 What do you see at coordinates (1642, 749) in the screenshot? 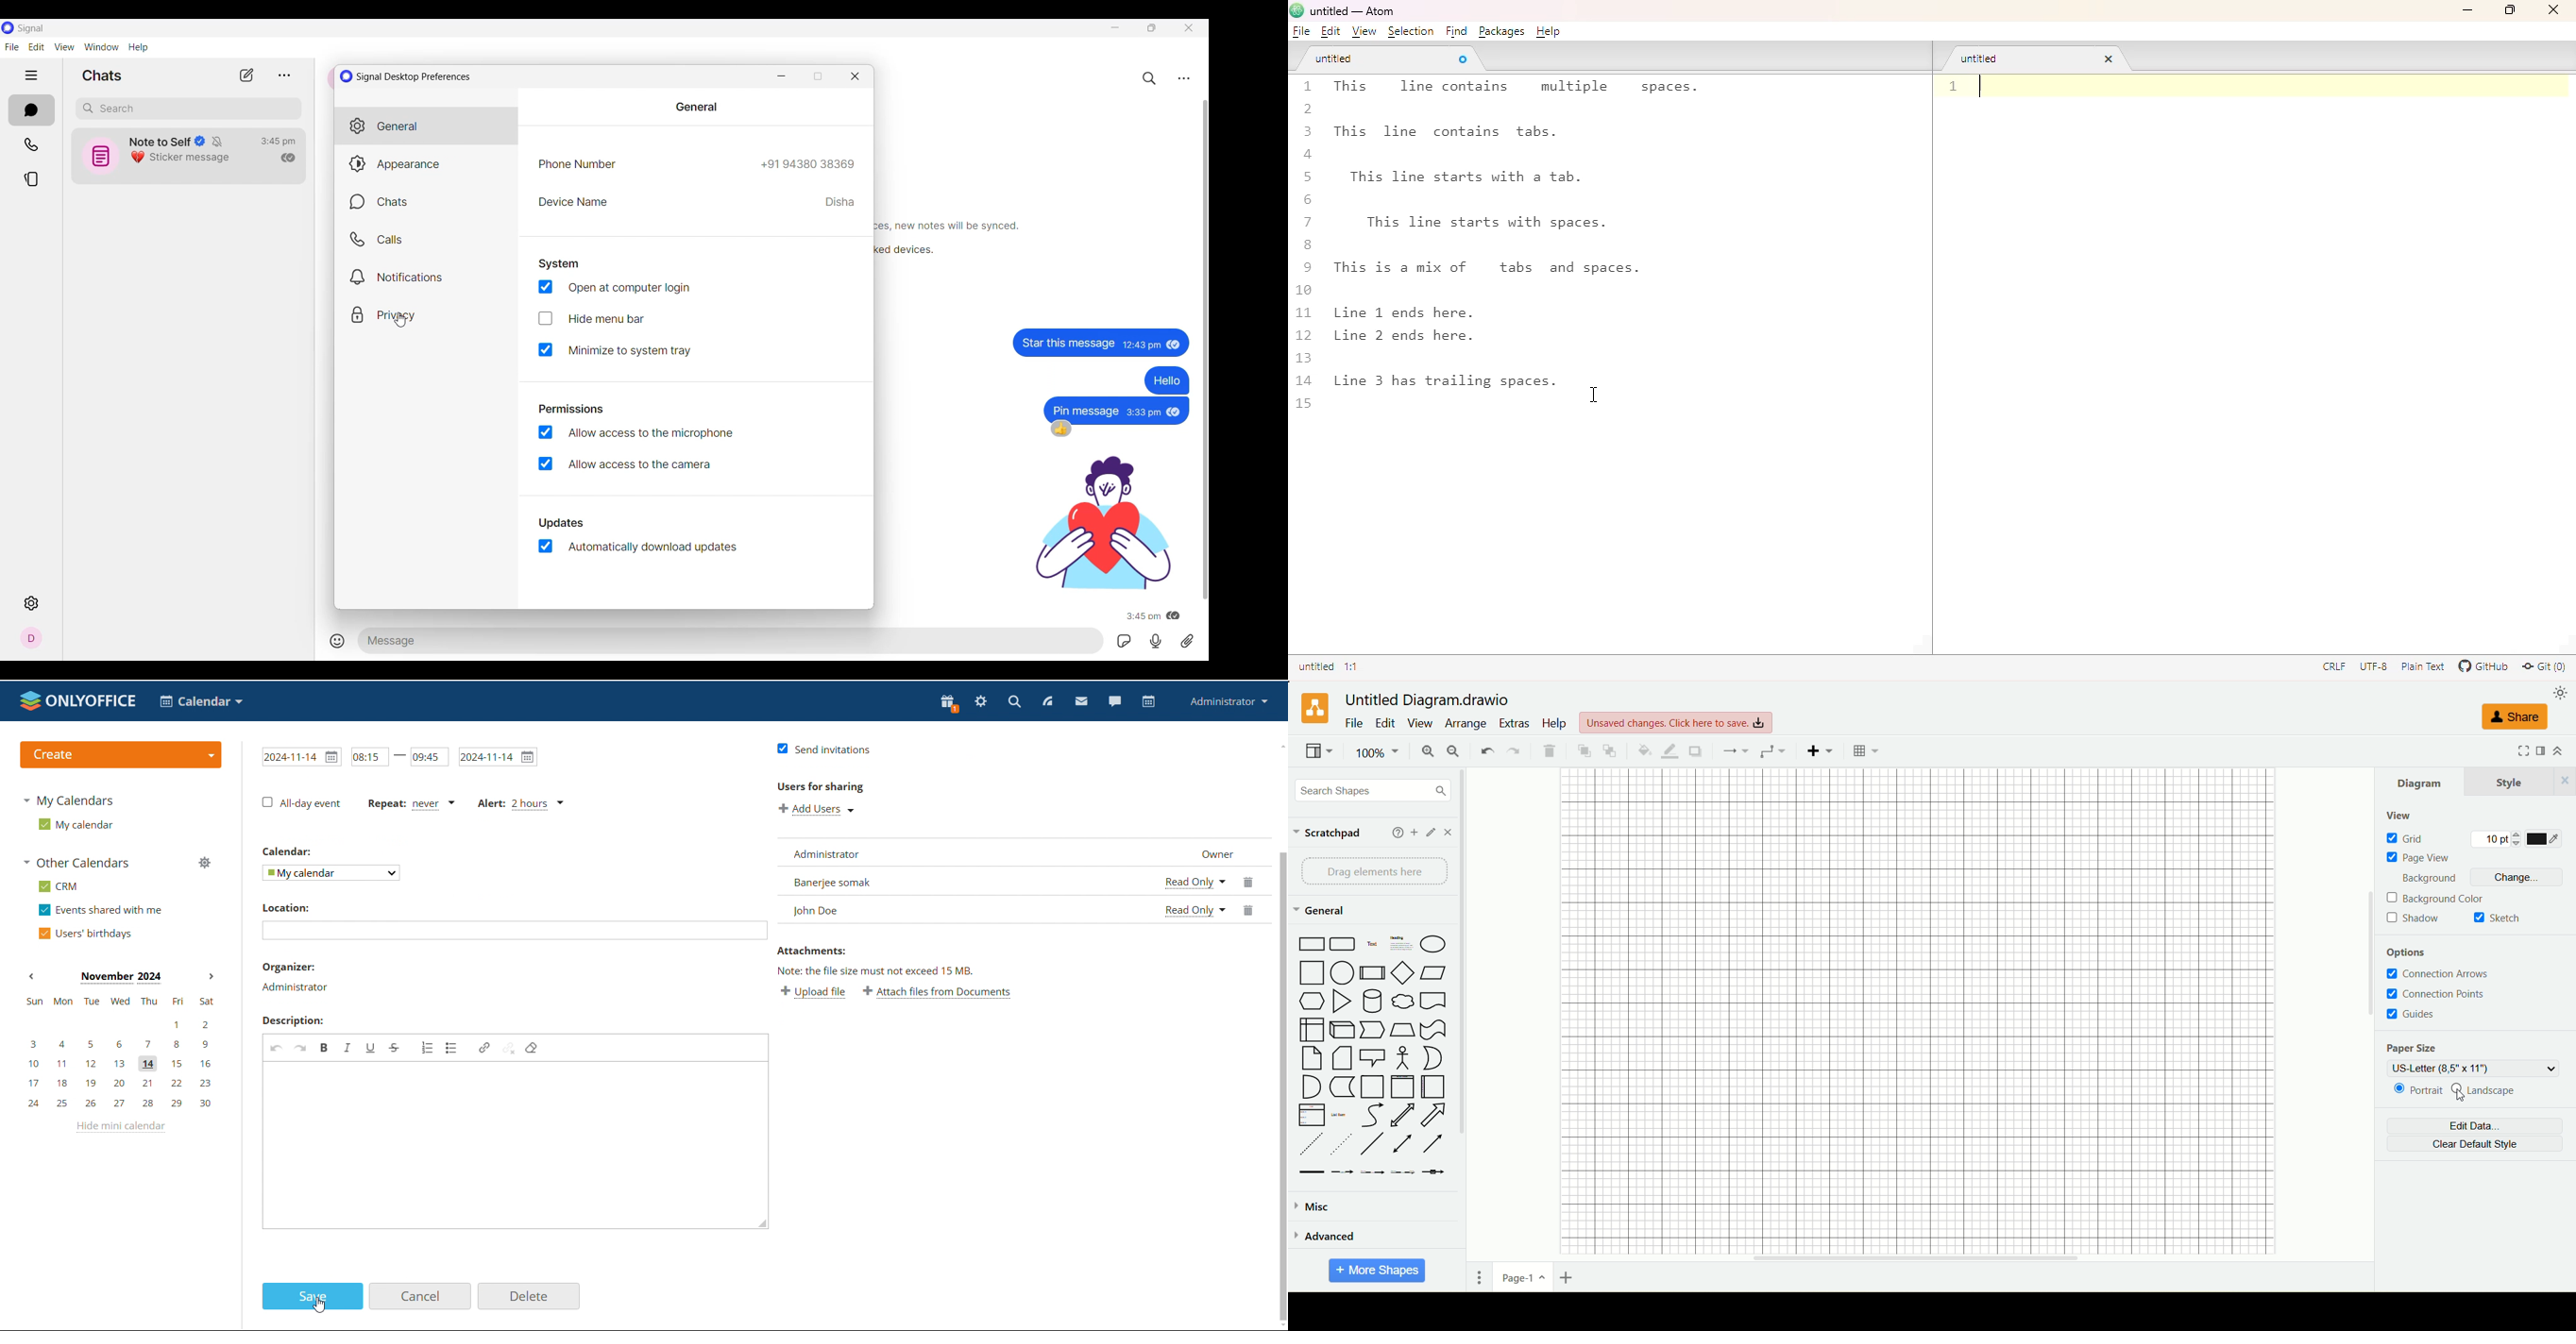
I see `fill color` at bounding box center [1642, 749].